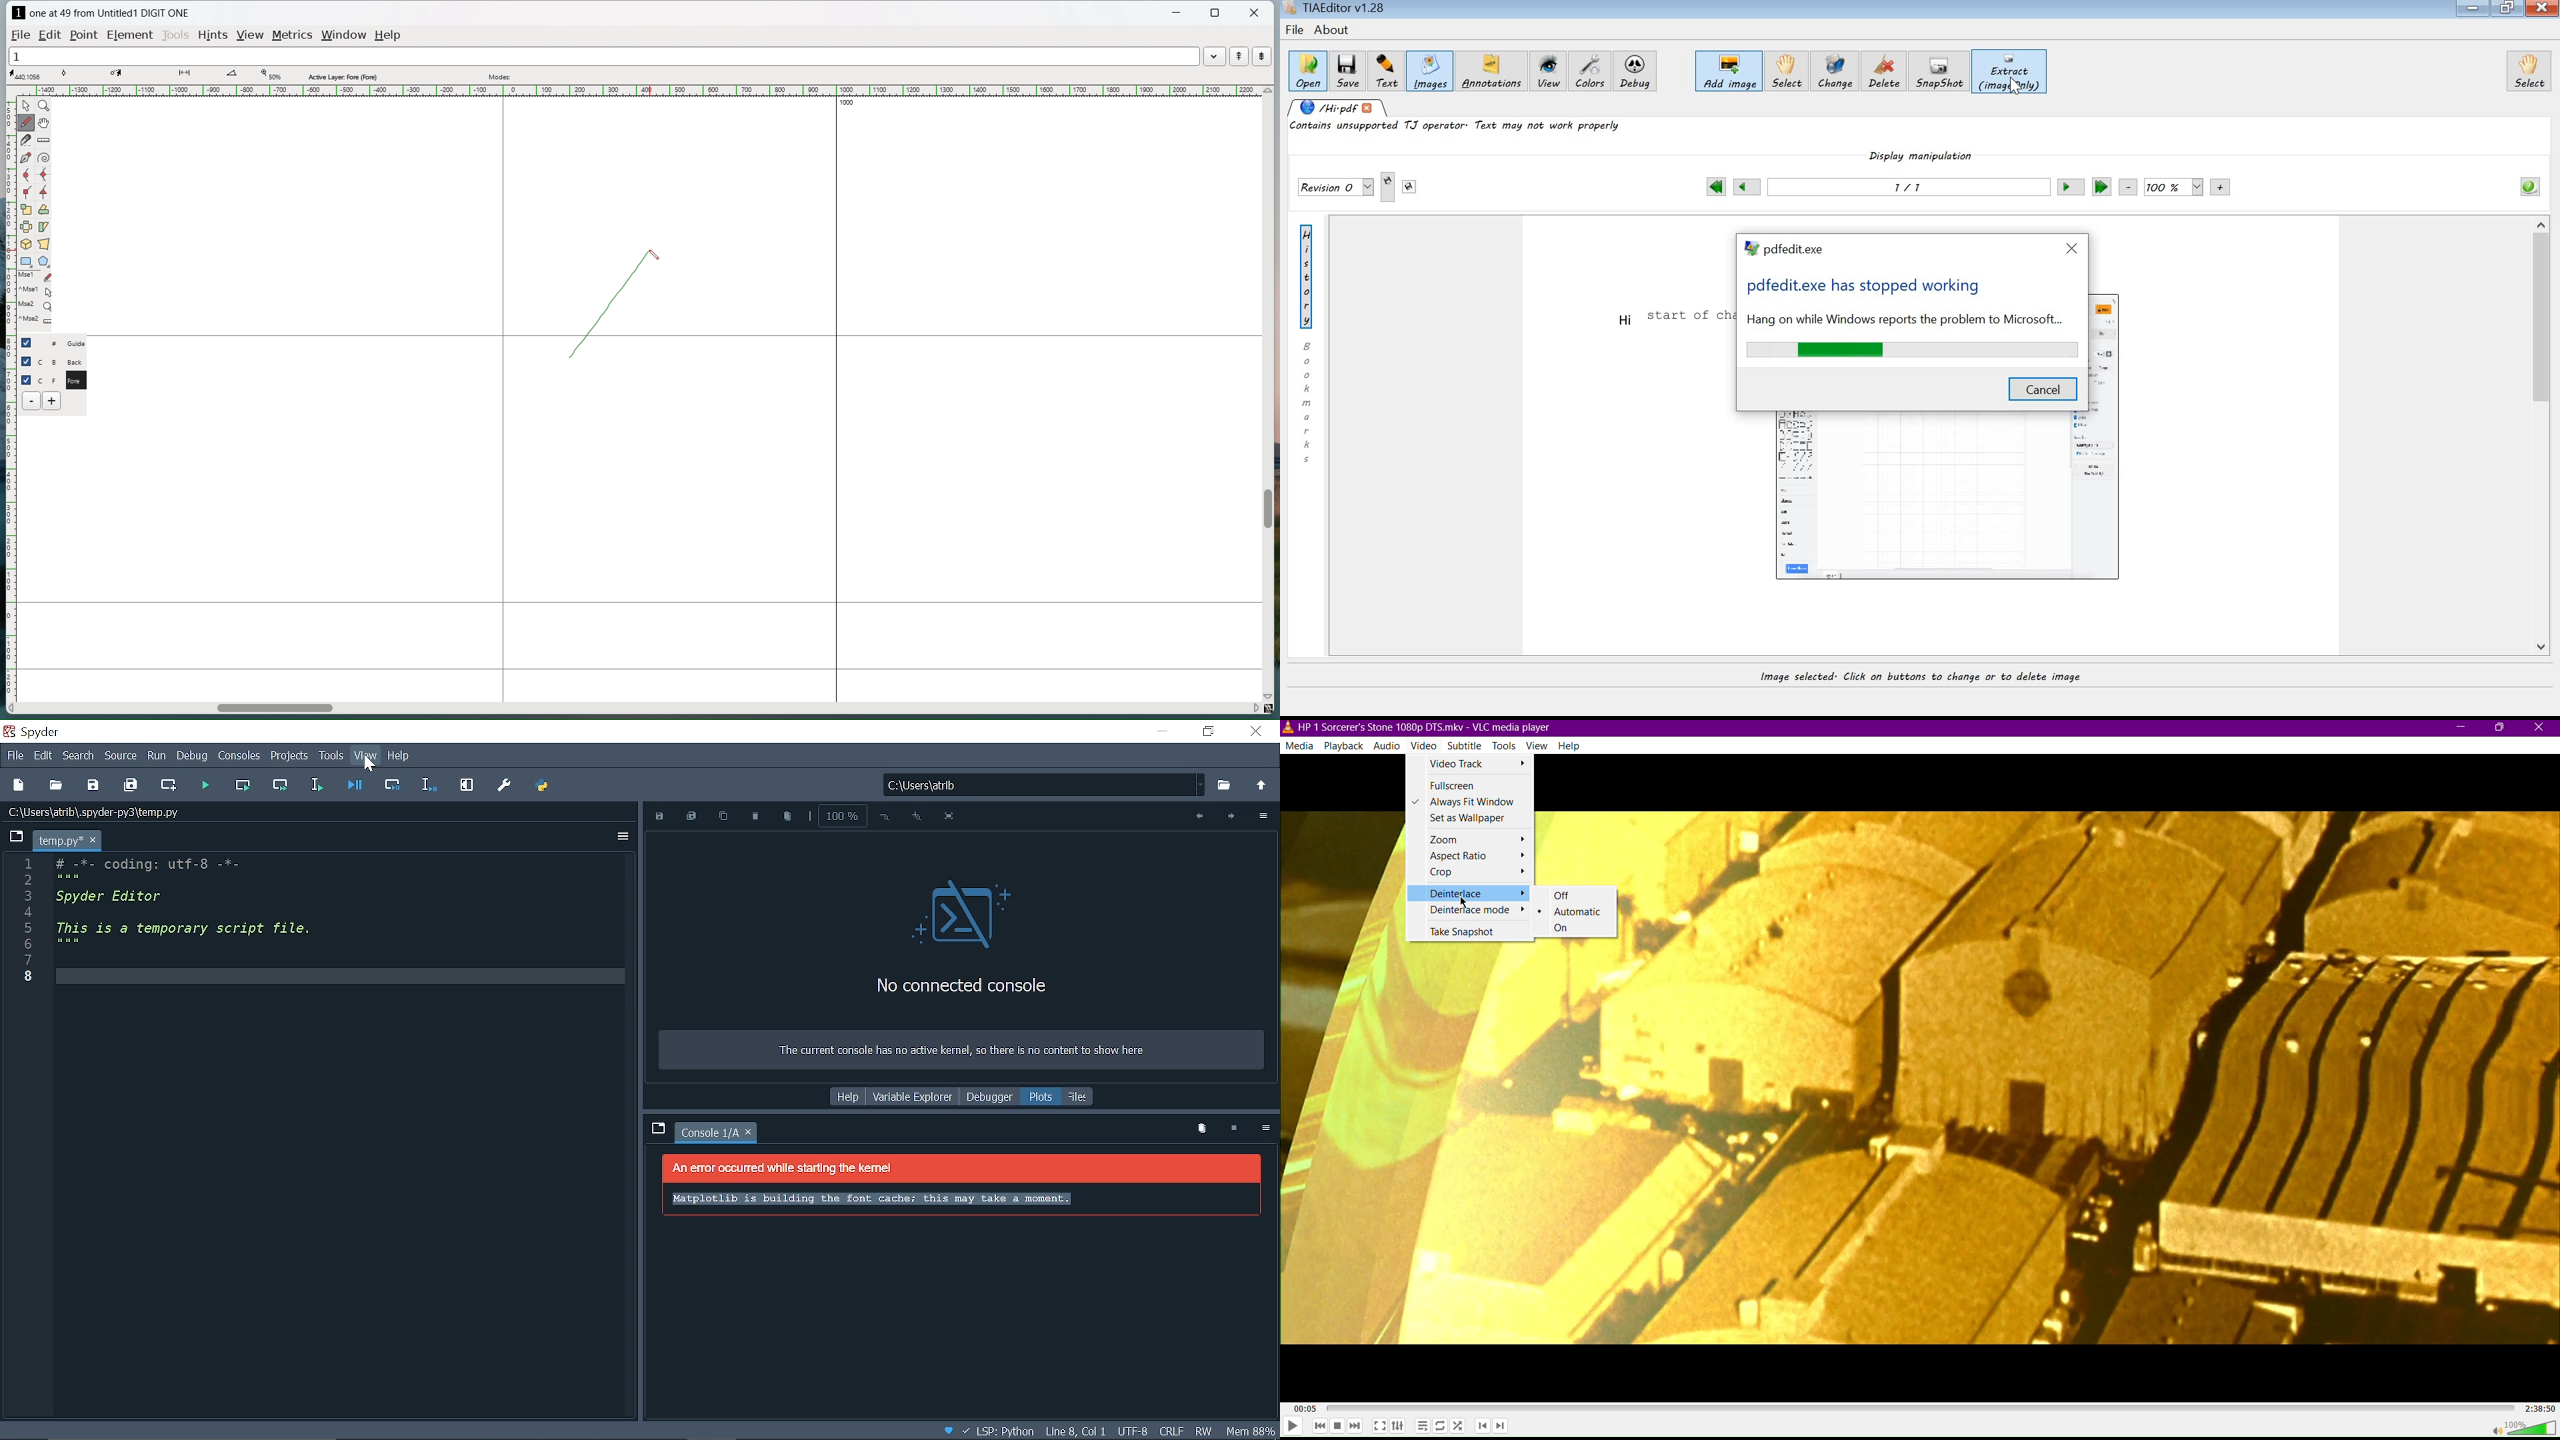  I want to click on Deinterlace, so click(1469, 893).